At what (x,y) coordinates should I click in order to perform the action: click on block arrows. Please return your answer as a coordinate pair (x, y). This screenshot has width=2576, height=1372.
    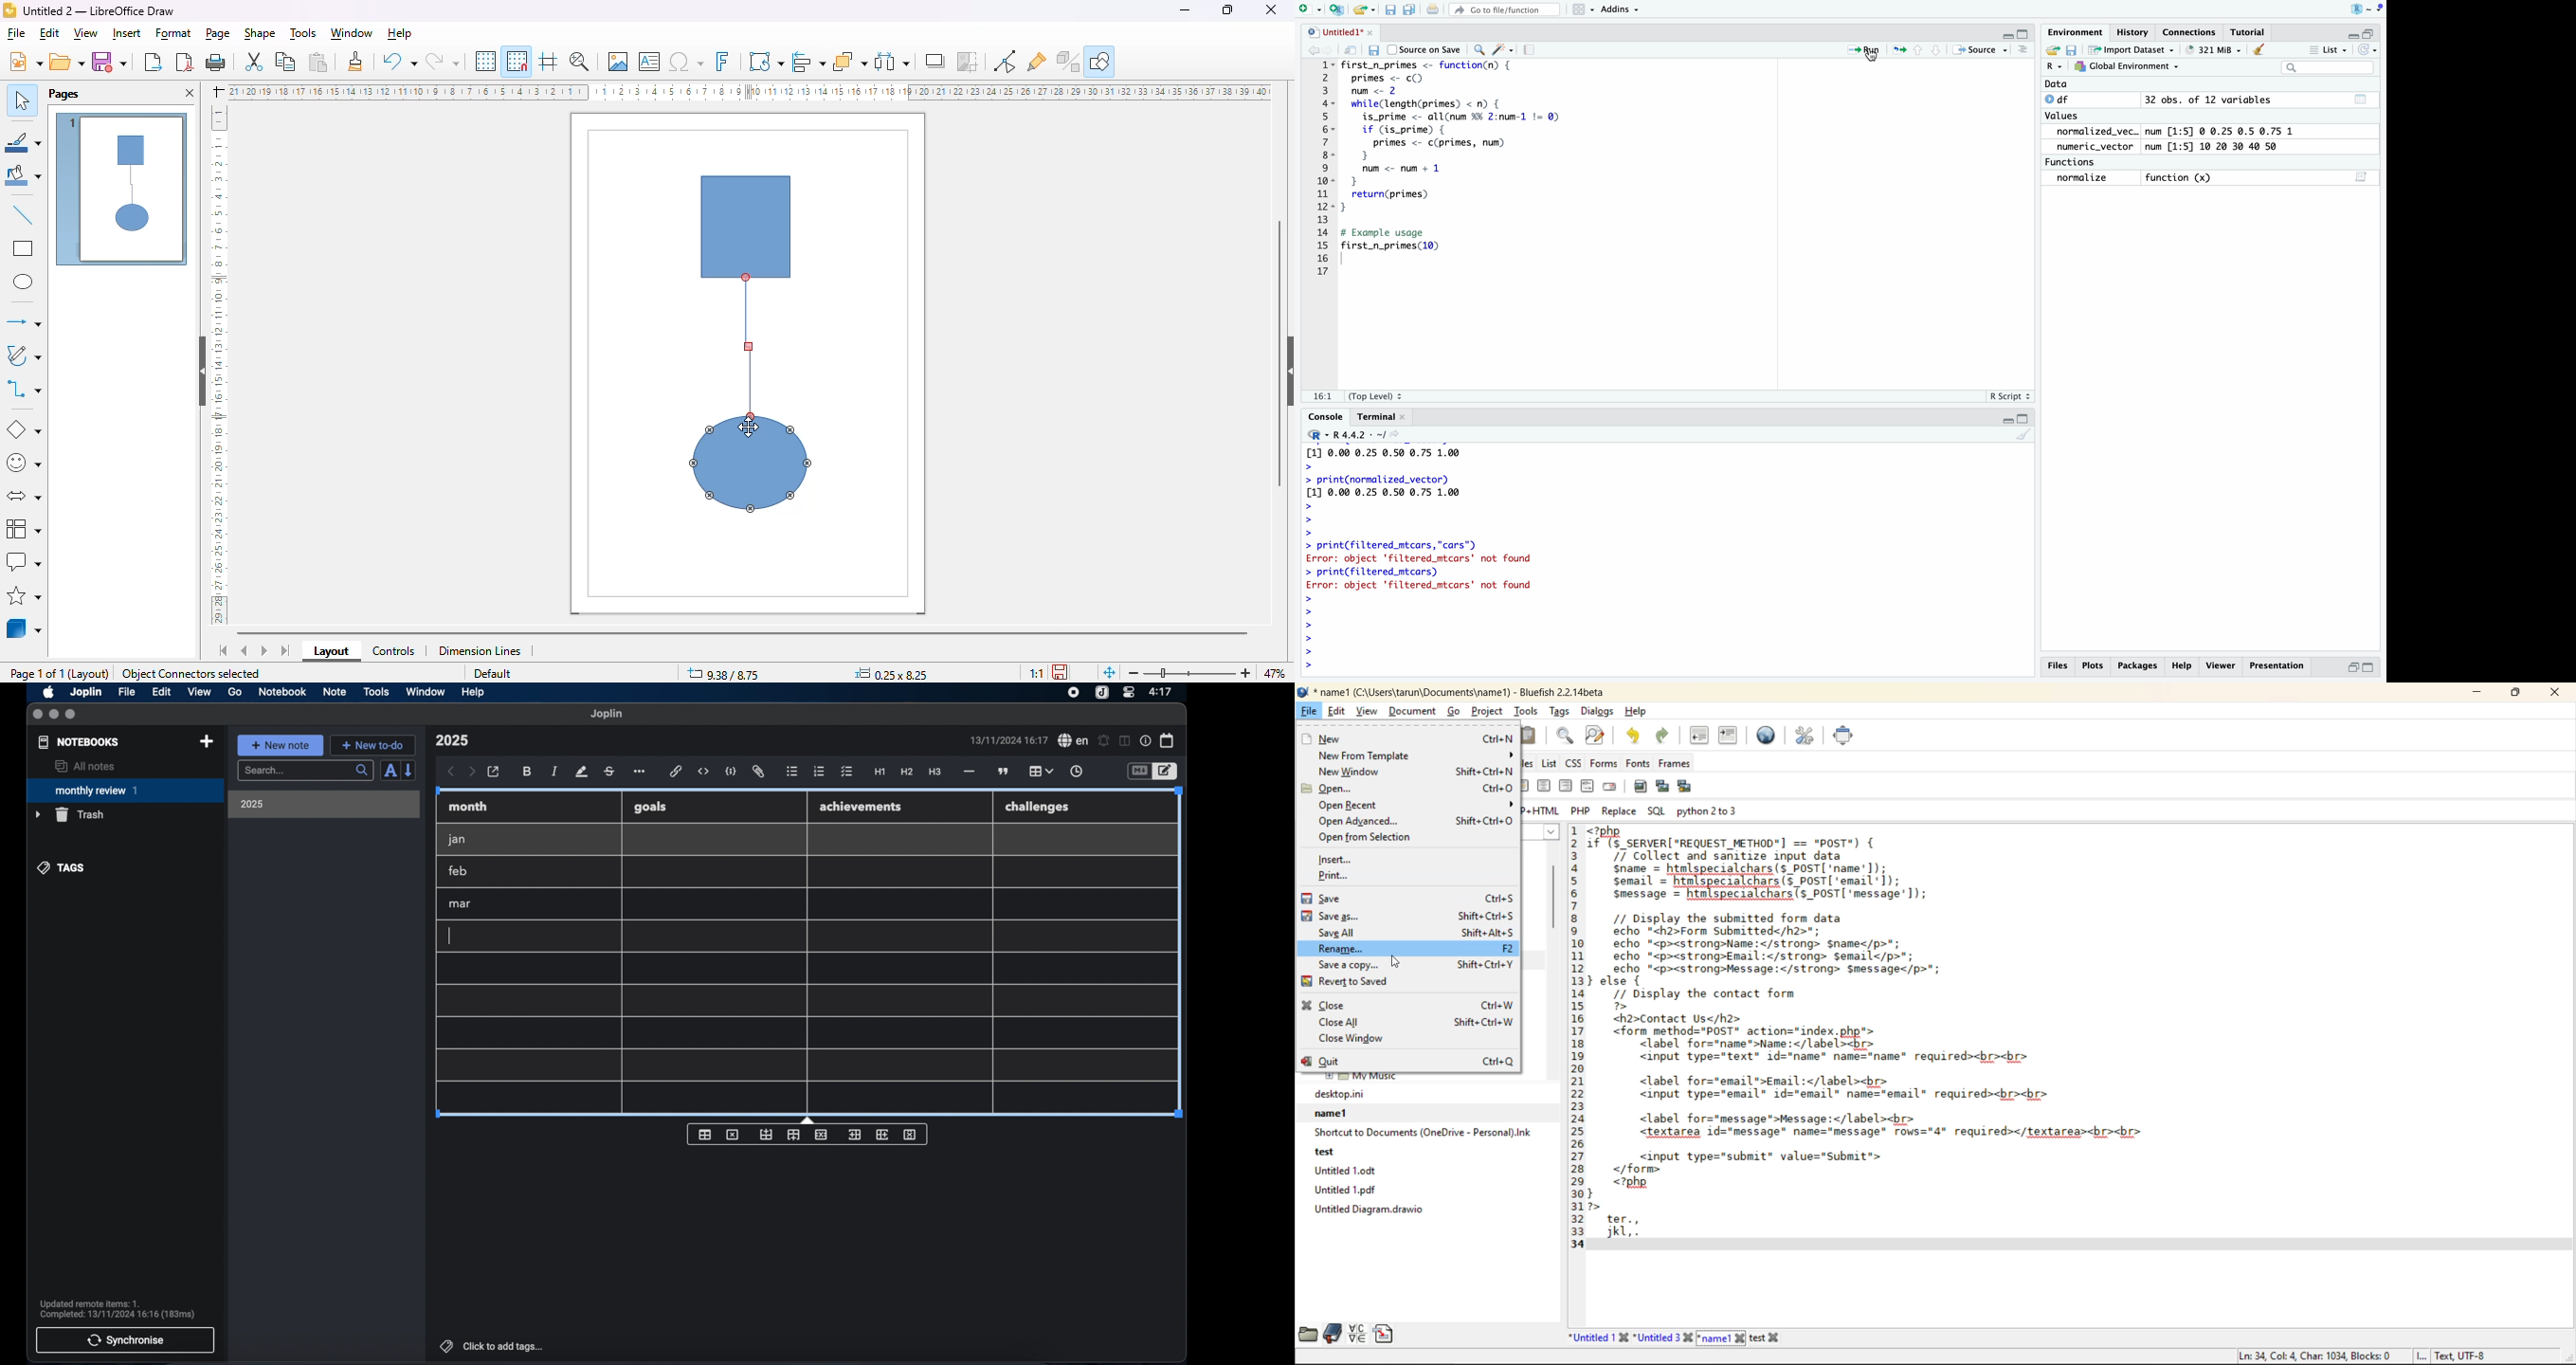
    Looking at the image, I should click on (26, 496).